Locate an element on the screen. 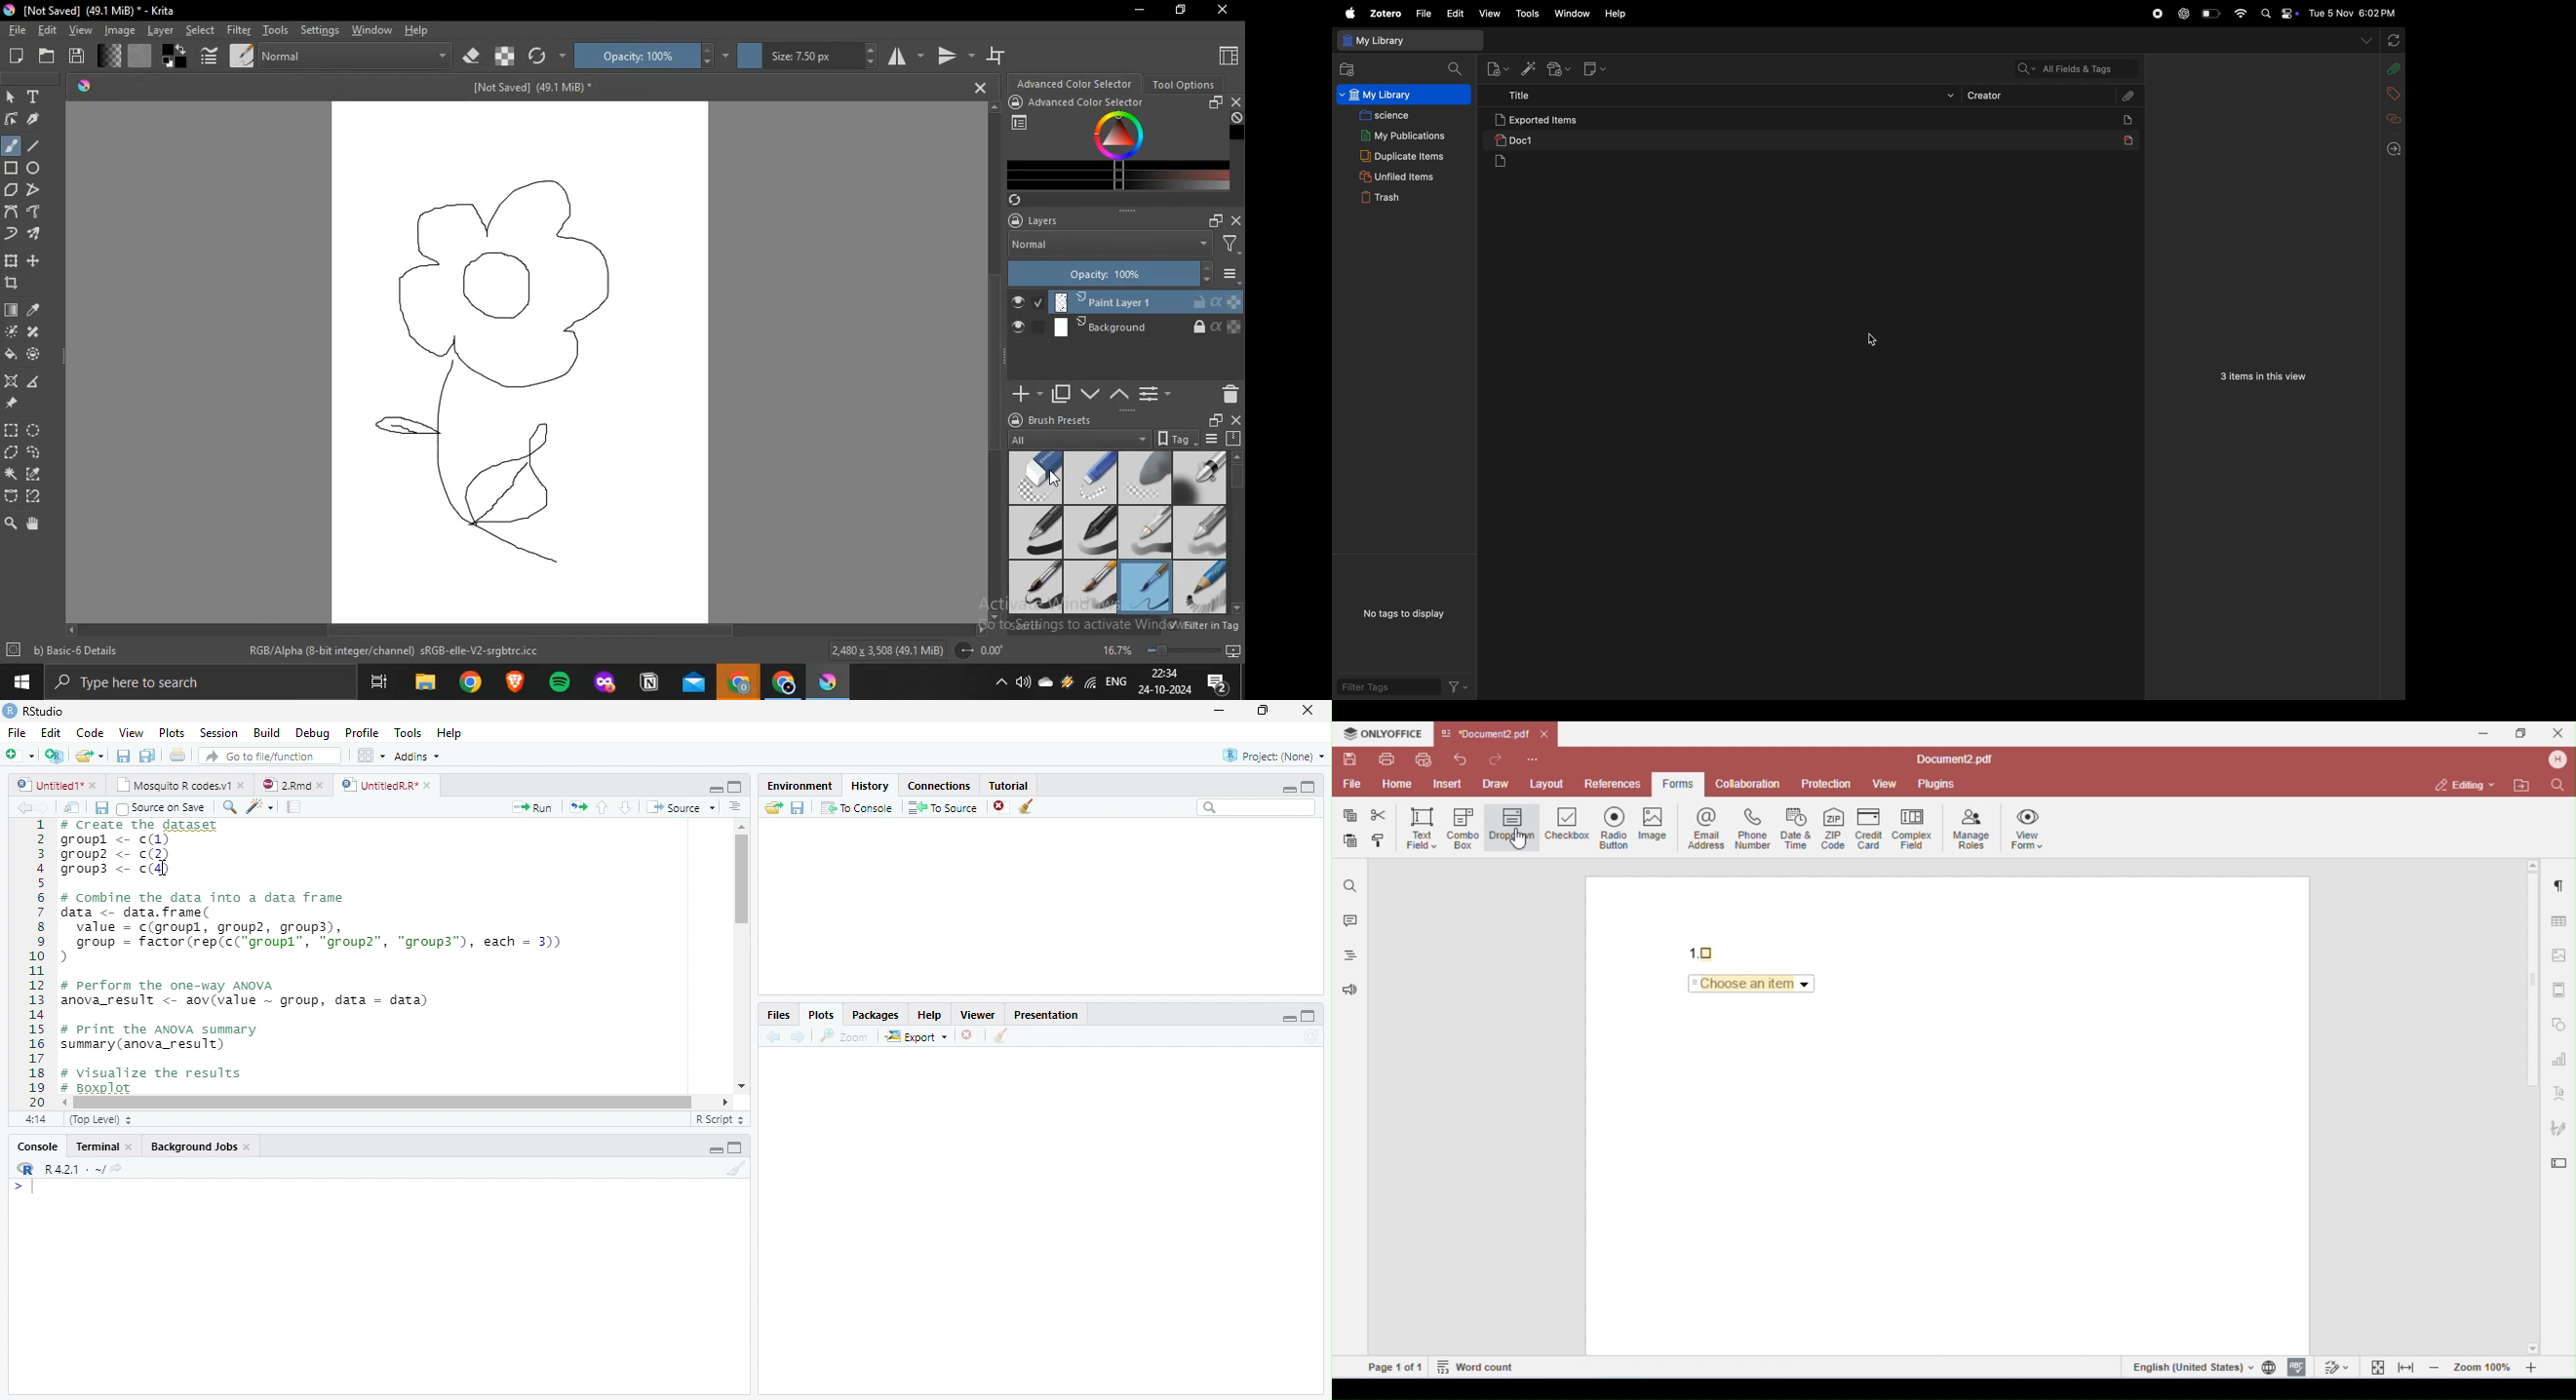 The width and height of the screenshot is (2576, 1400). Down is located at coordinates (1237, 608).